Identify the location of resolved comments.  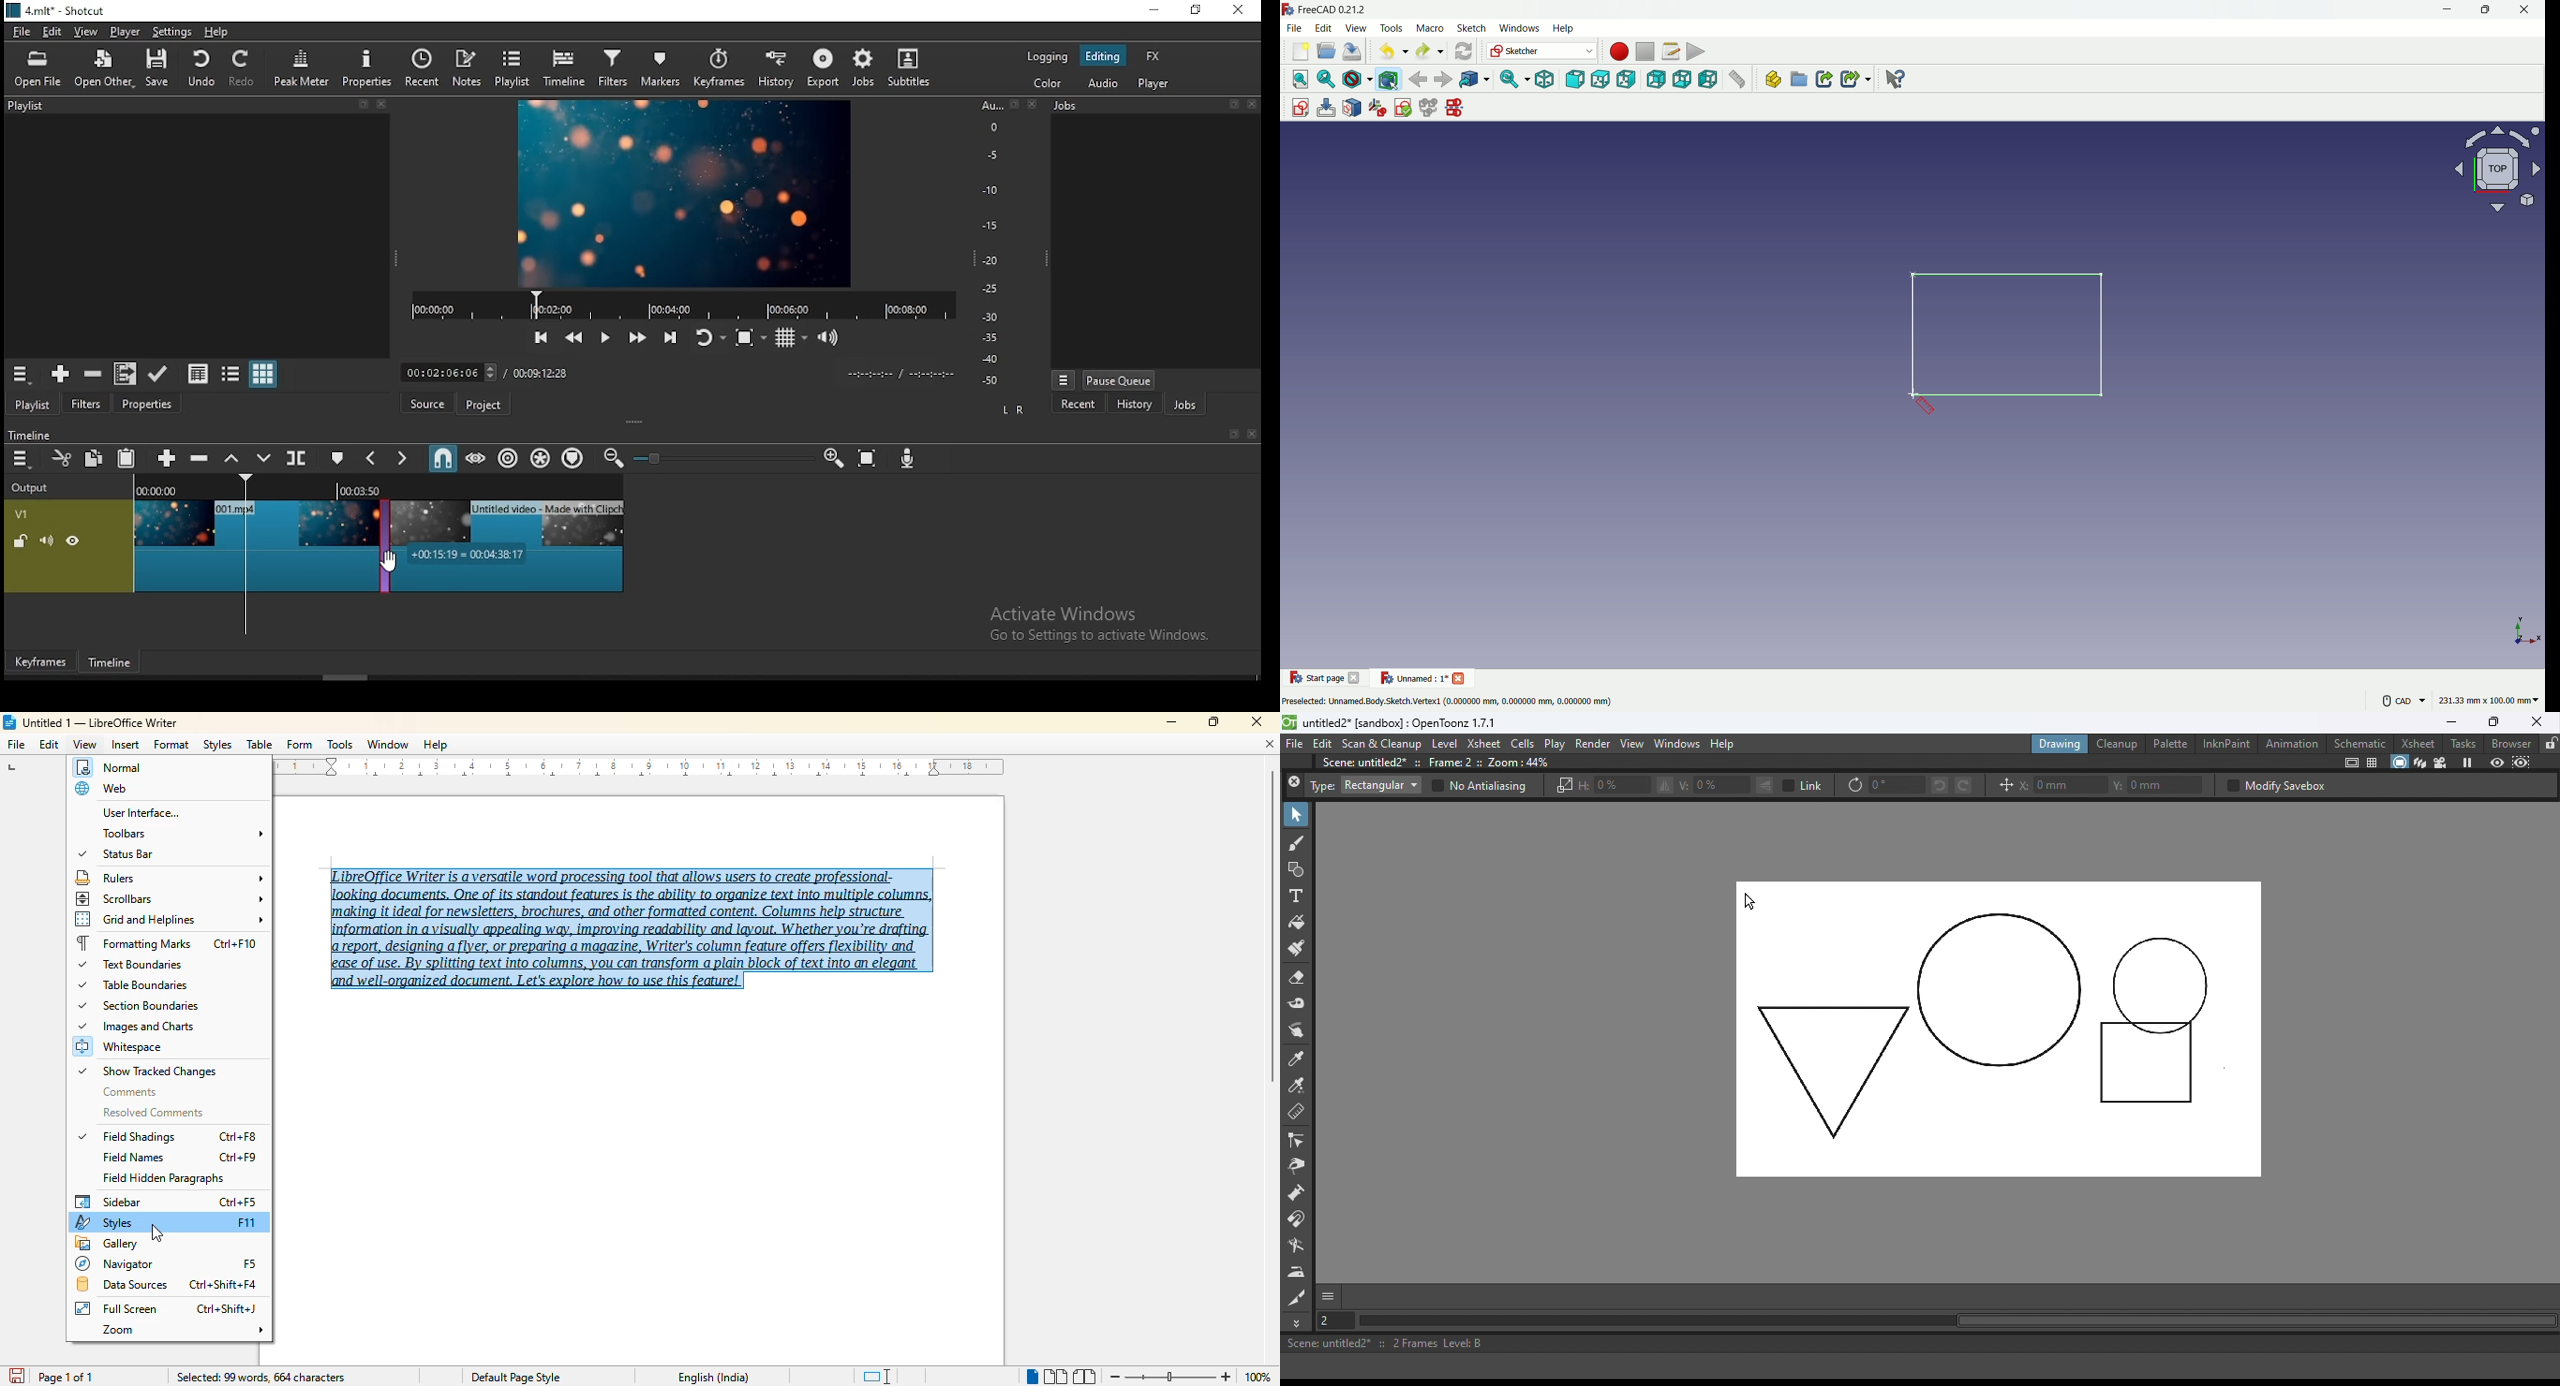
(156, 1113).